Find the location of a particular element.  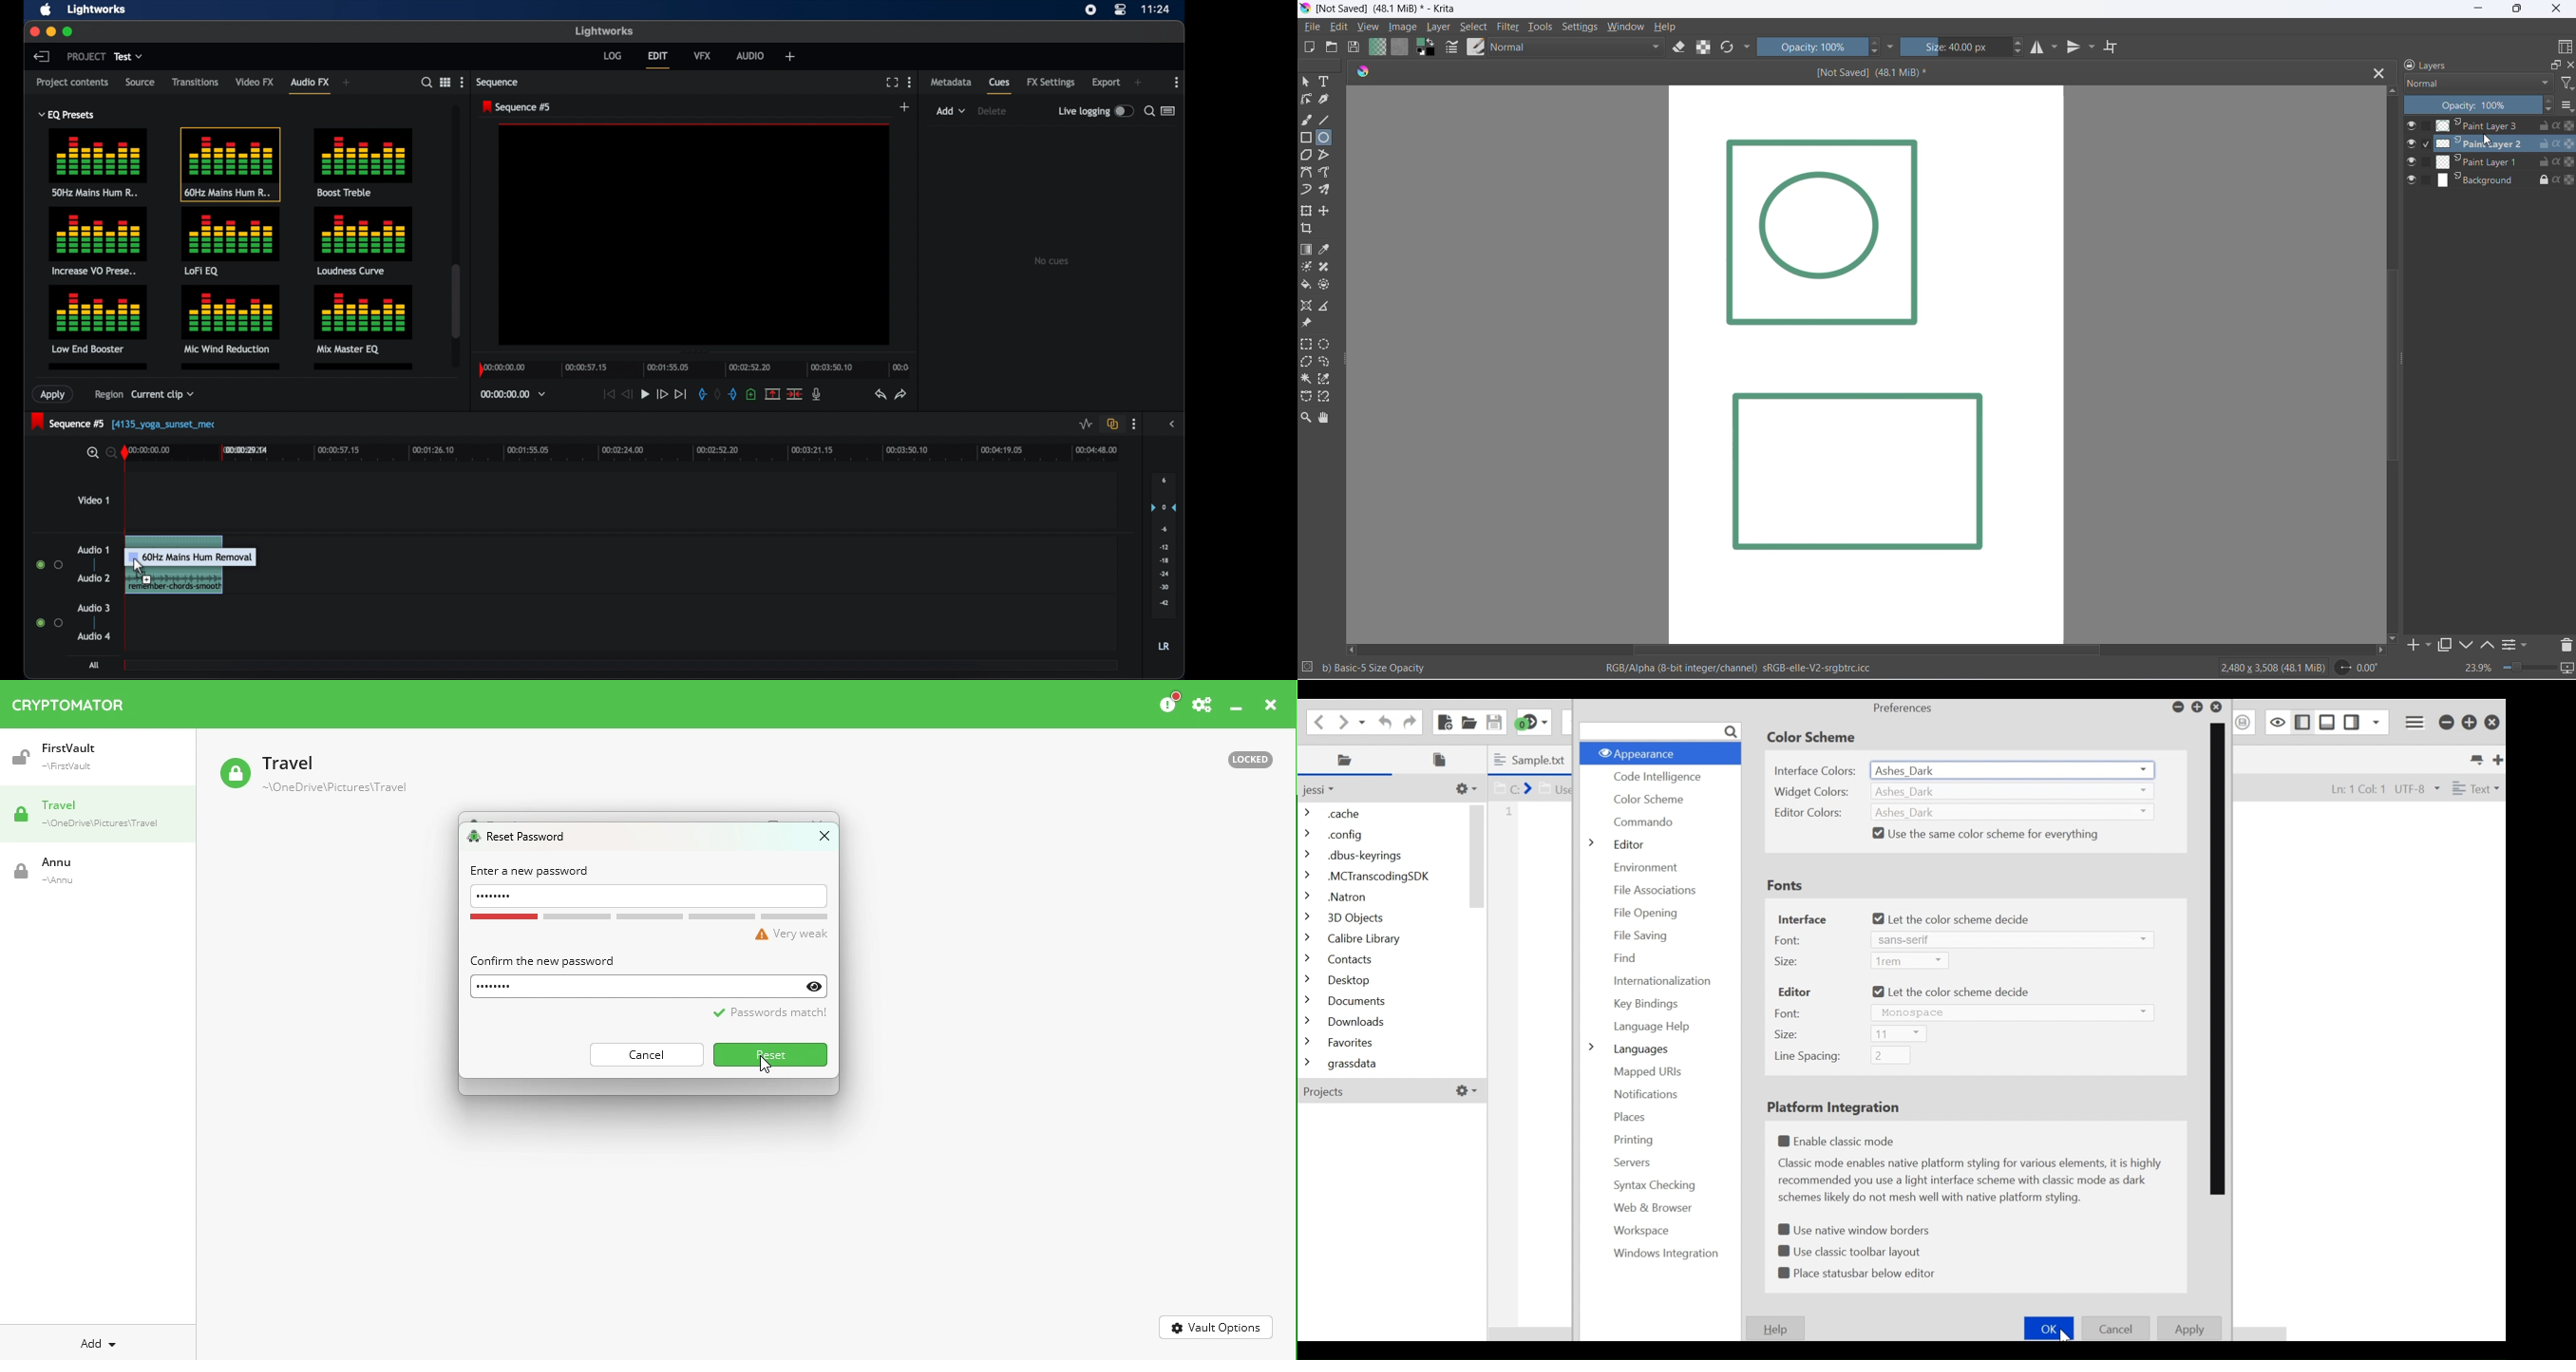

draw gradient is located at coordinates (1307, 250).